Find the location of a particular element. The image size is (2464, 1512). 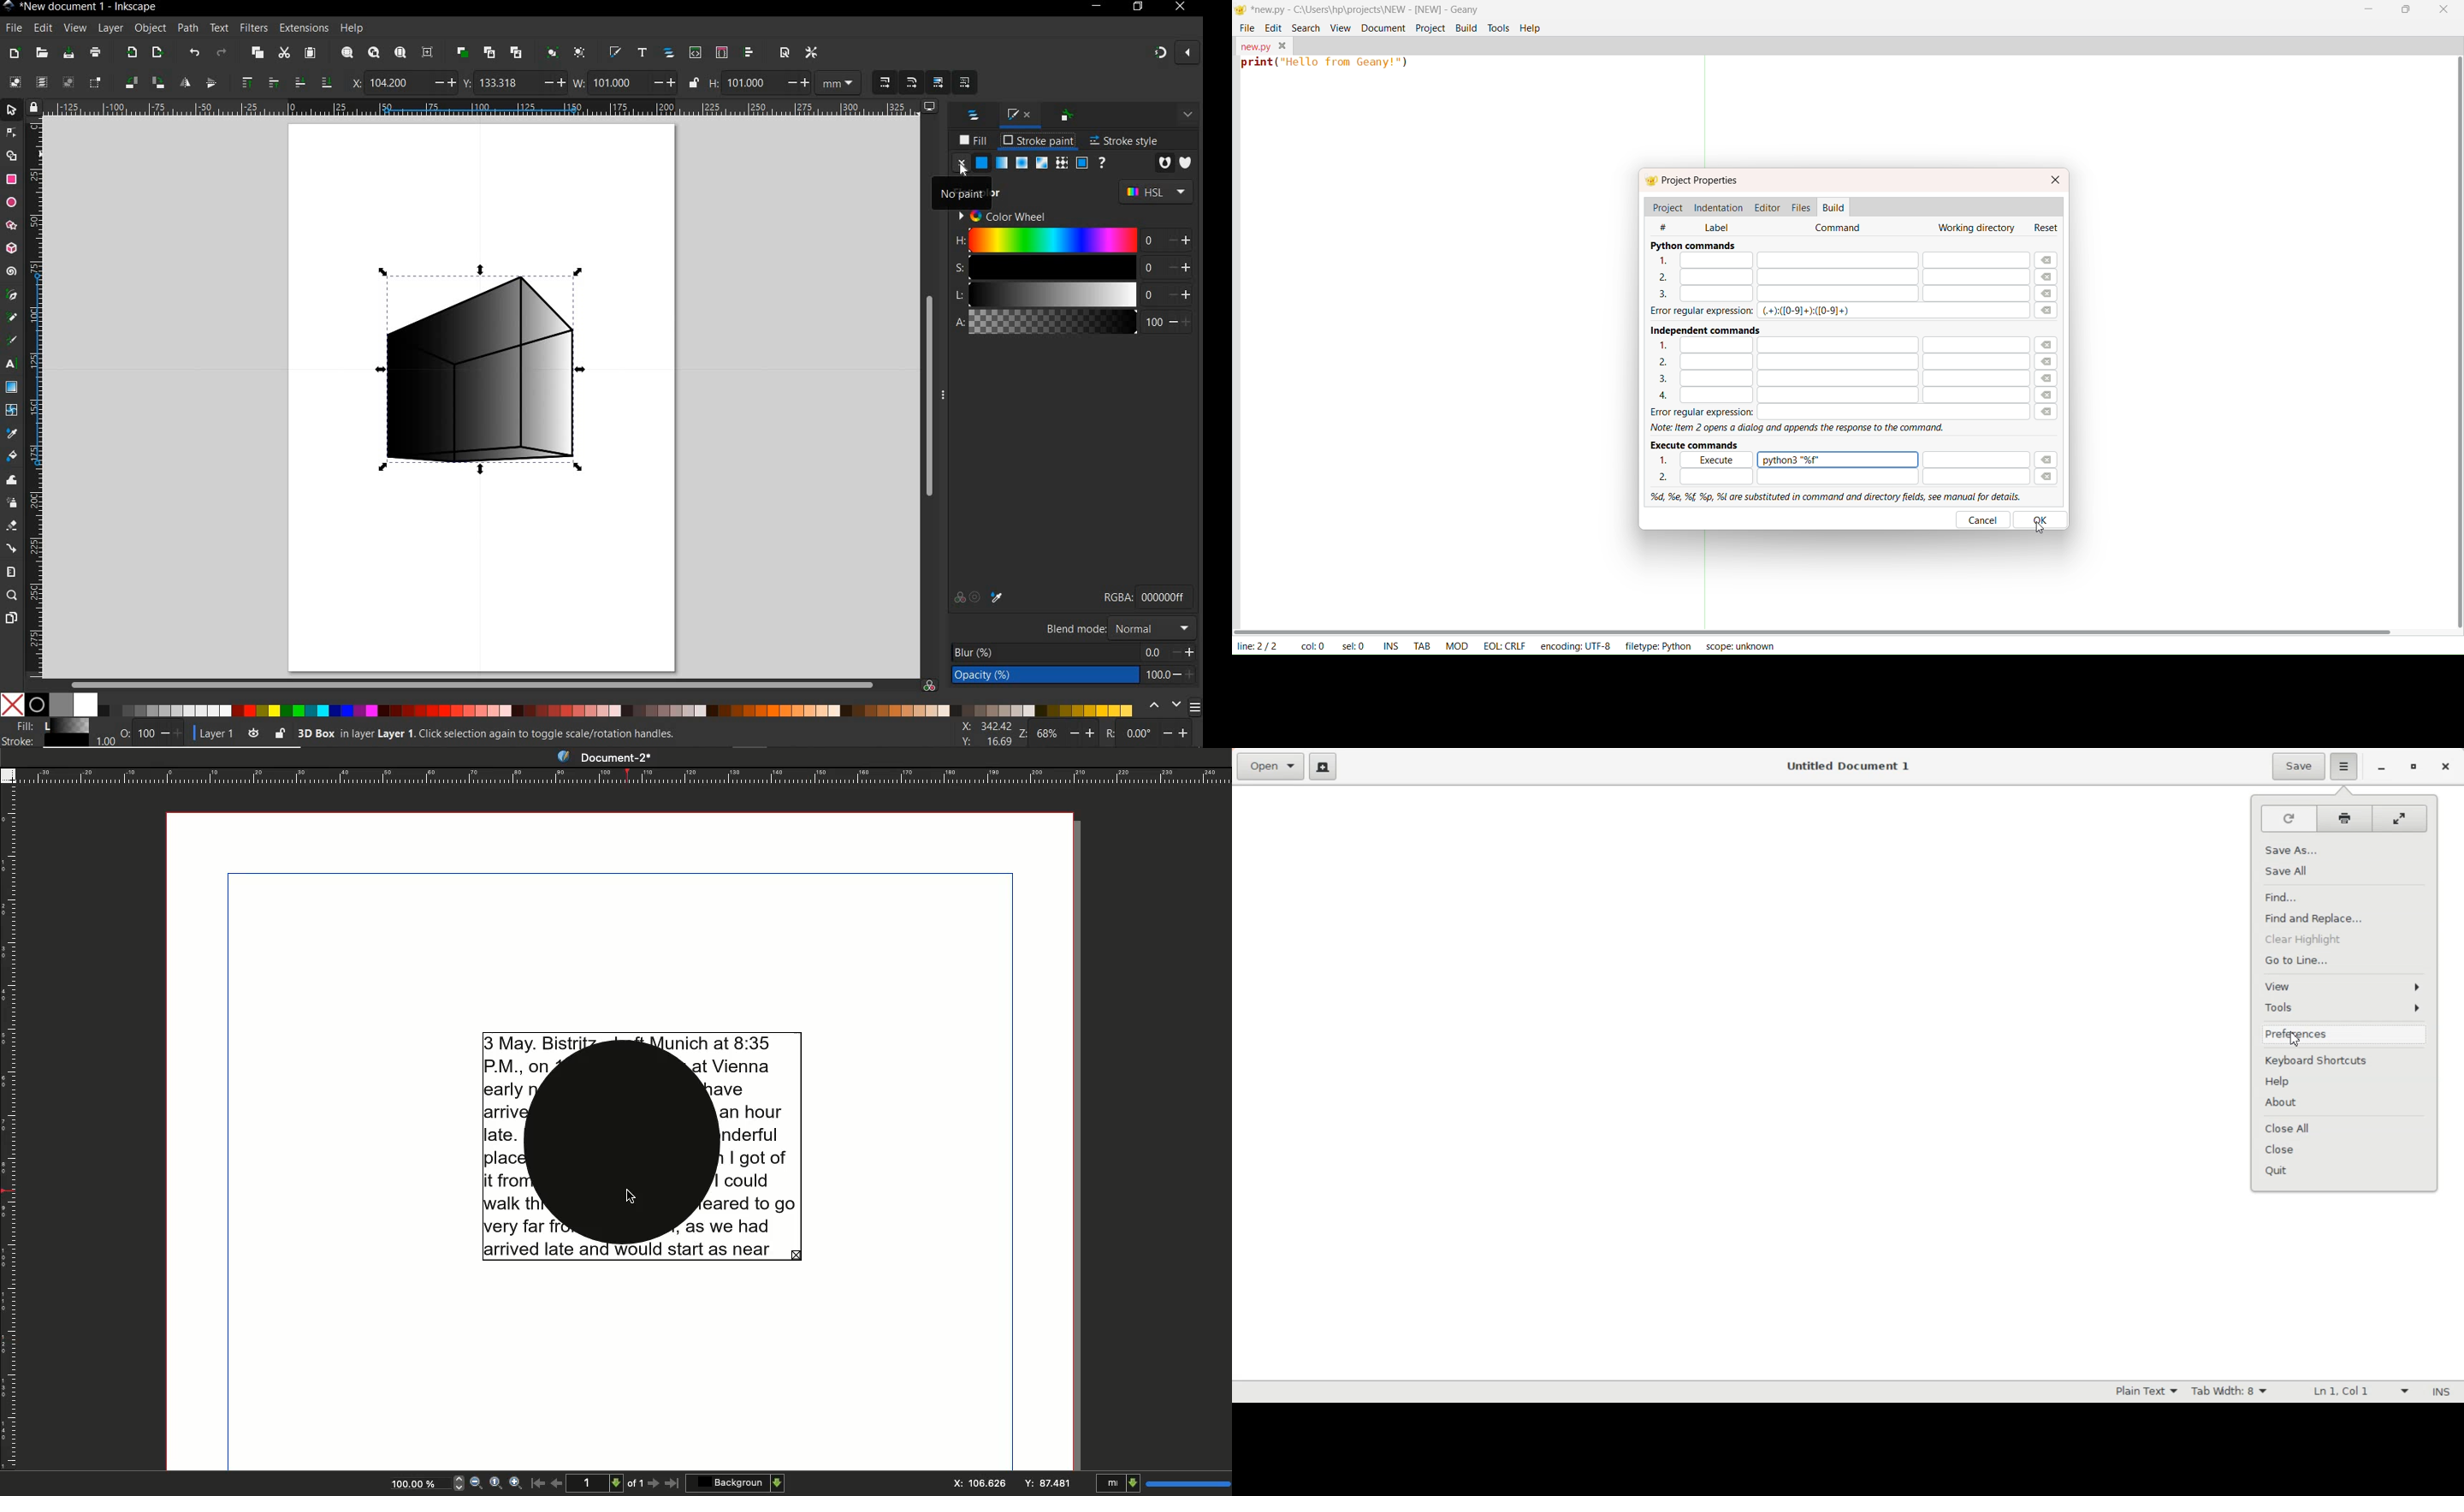

title is located at coordinates (1365, 9).